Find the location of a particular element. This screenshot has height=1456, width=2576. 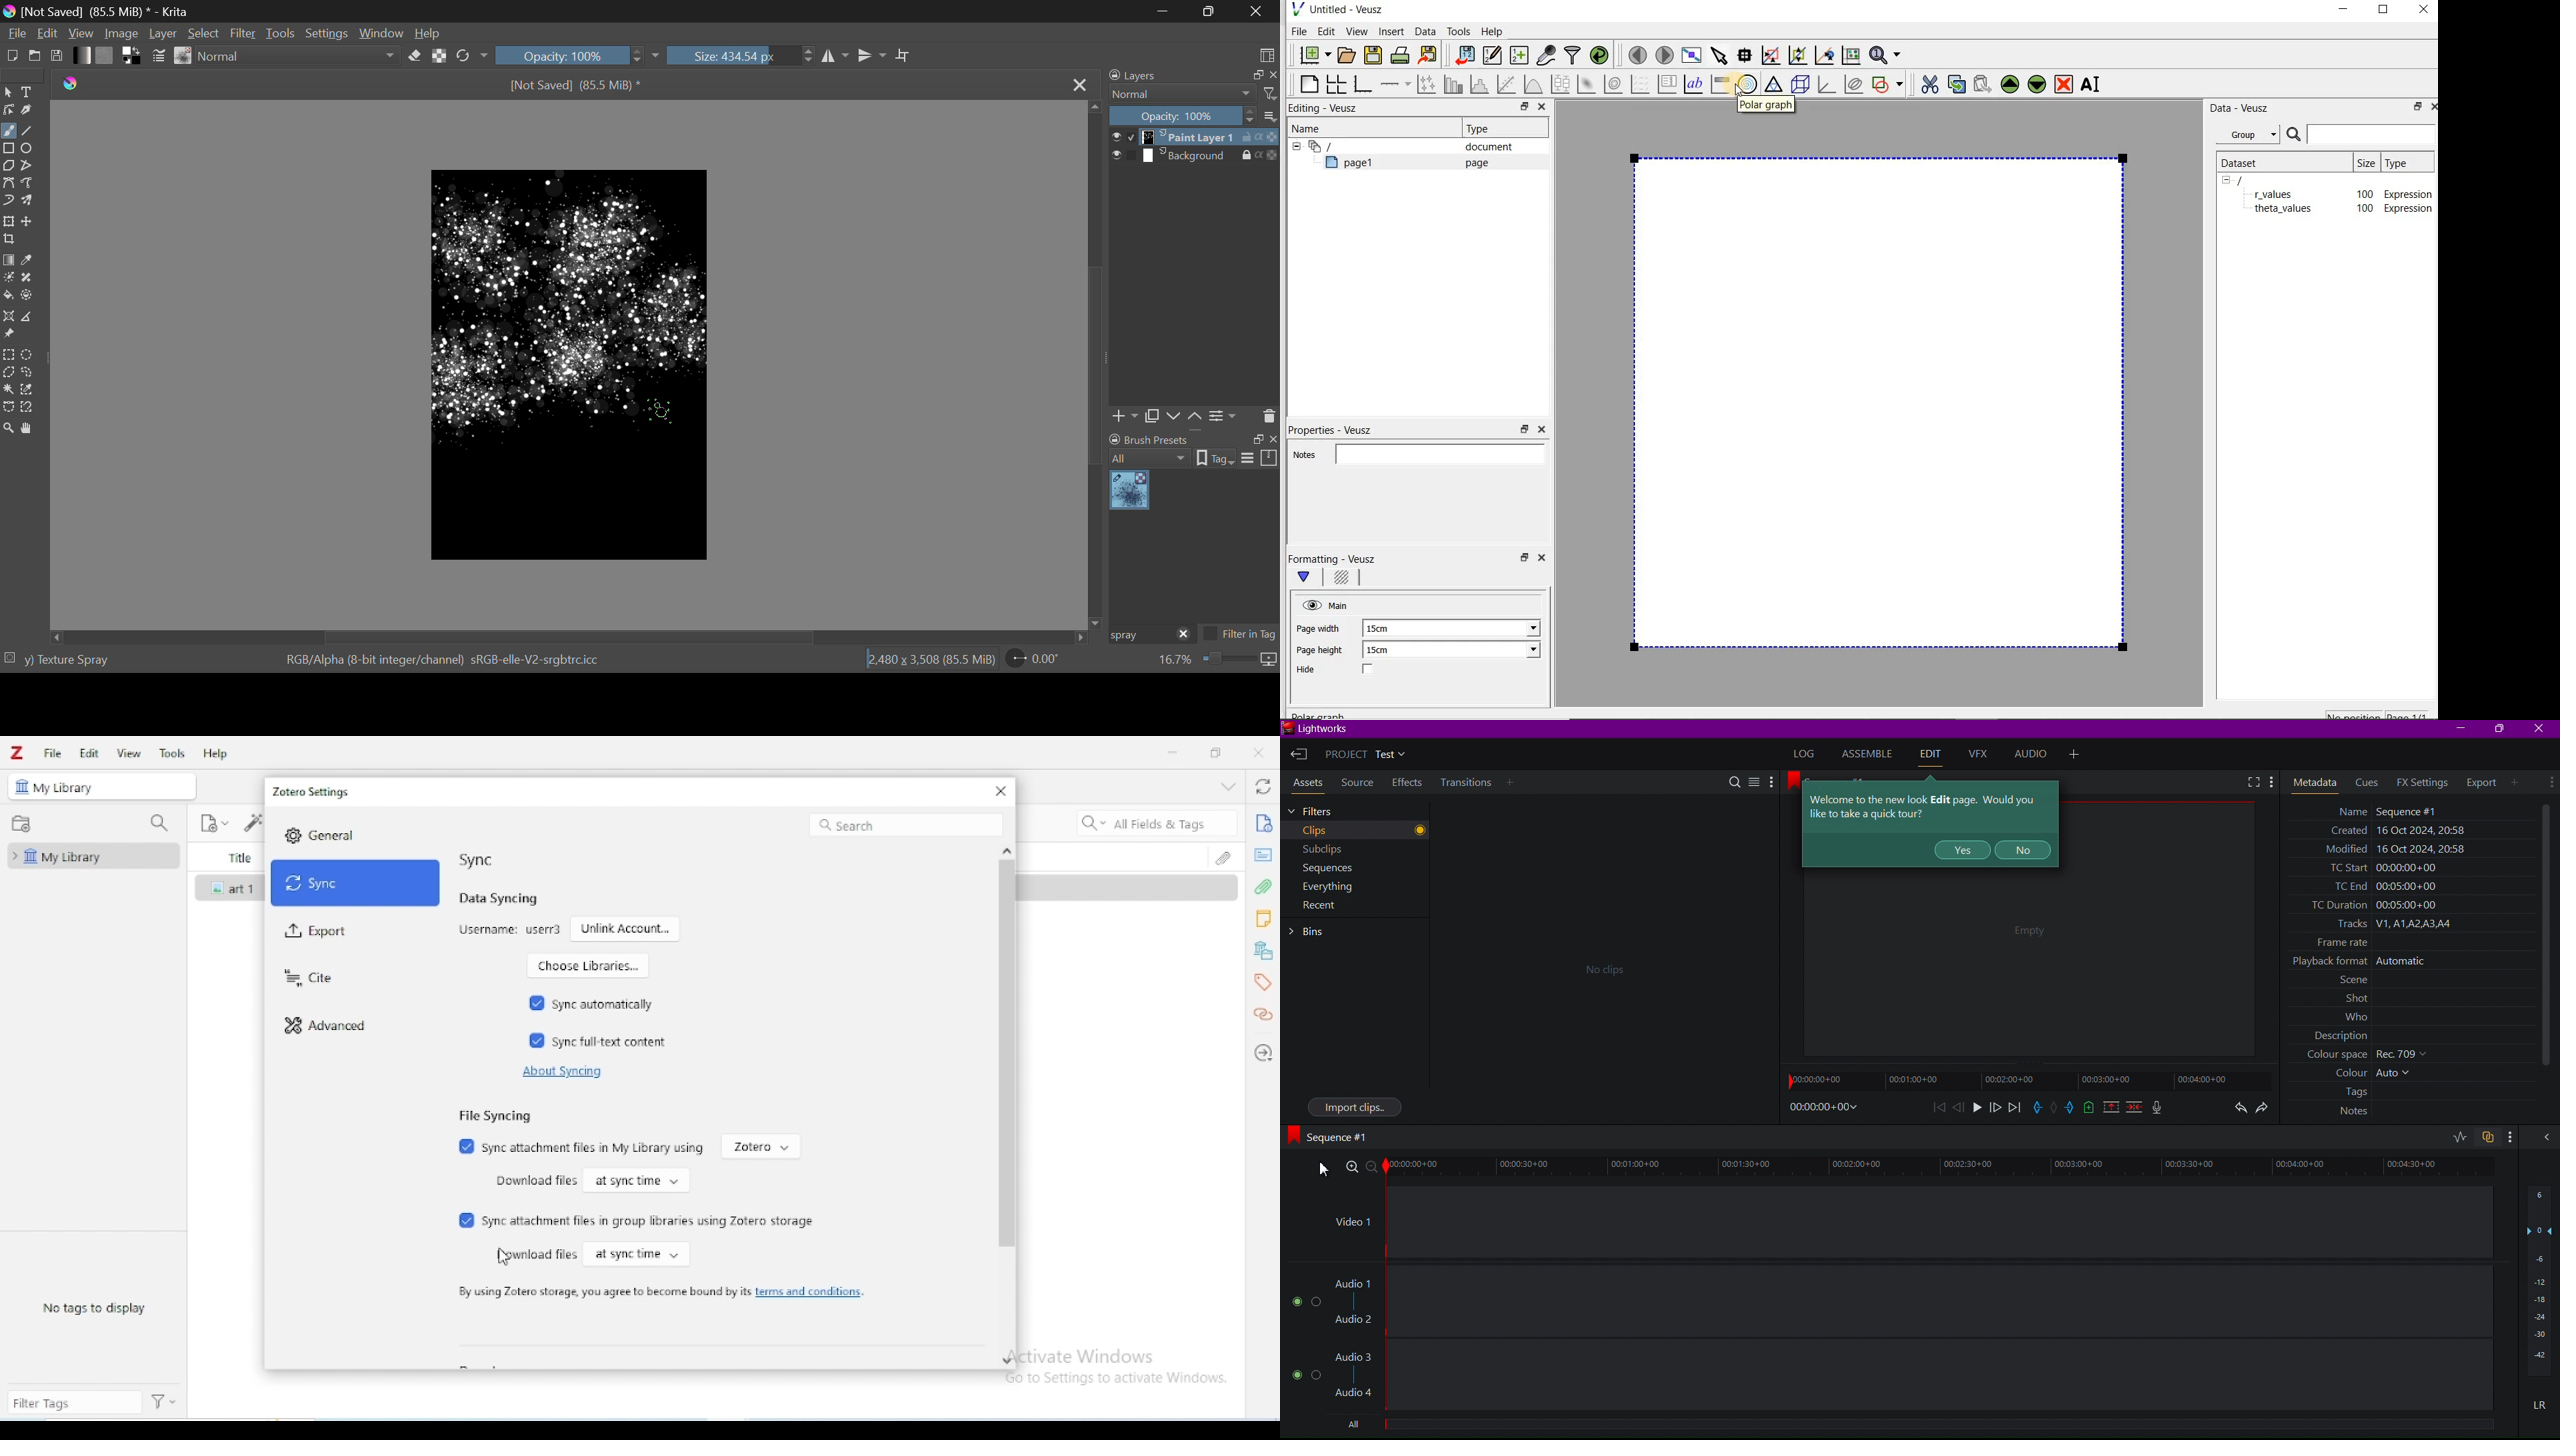

Opacity is located at coordinates (579, 55).